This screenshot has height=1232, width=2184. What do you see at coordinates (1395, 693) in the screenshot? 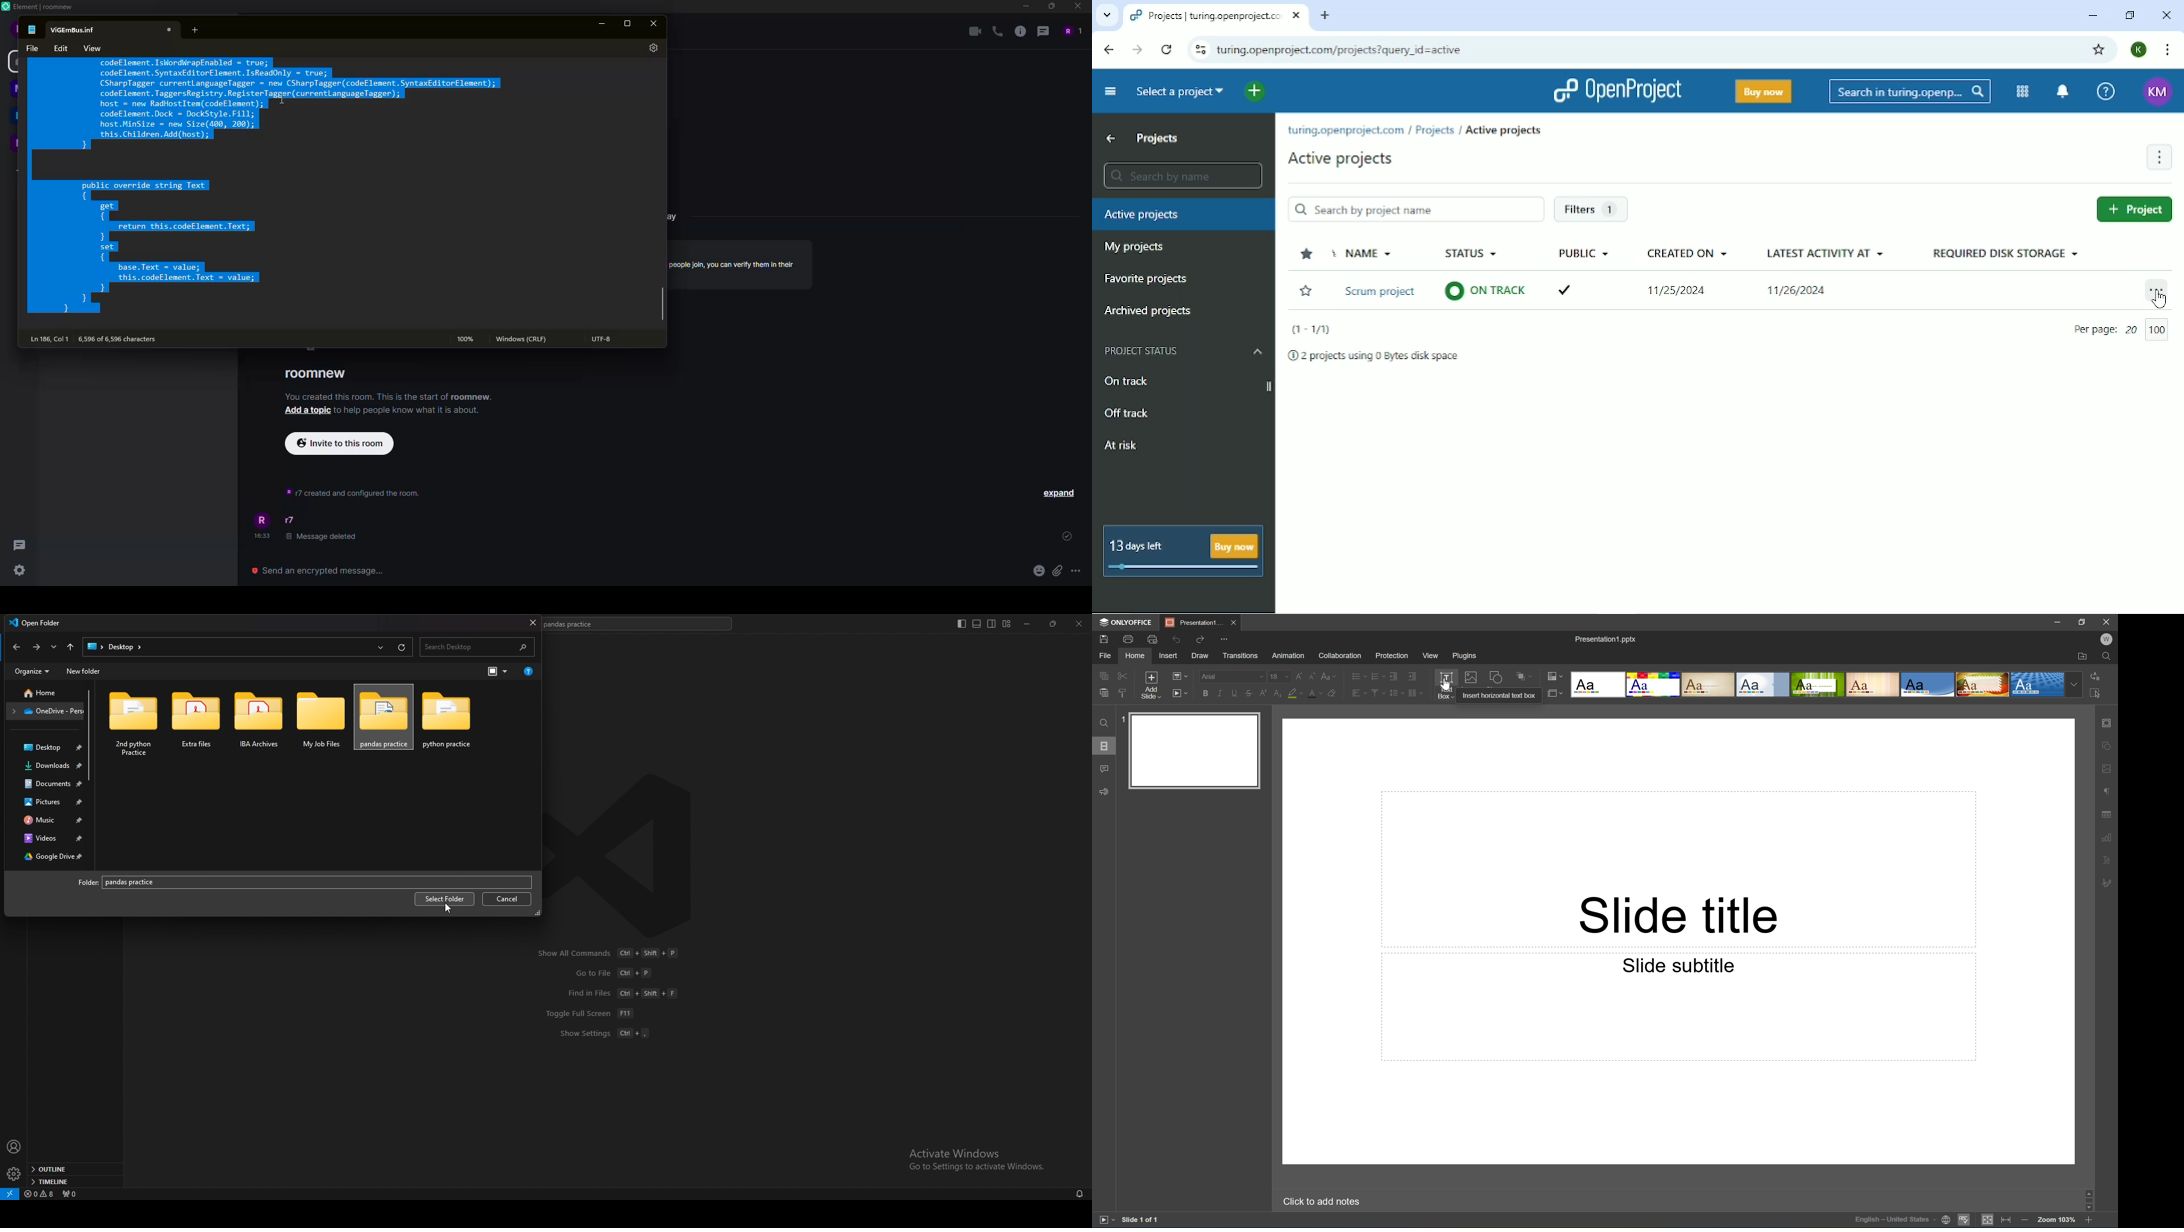
I see `Line spacing` at bounding box center [1395, 693].